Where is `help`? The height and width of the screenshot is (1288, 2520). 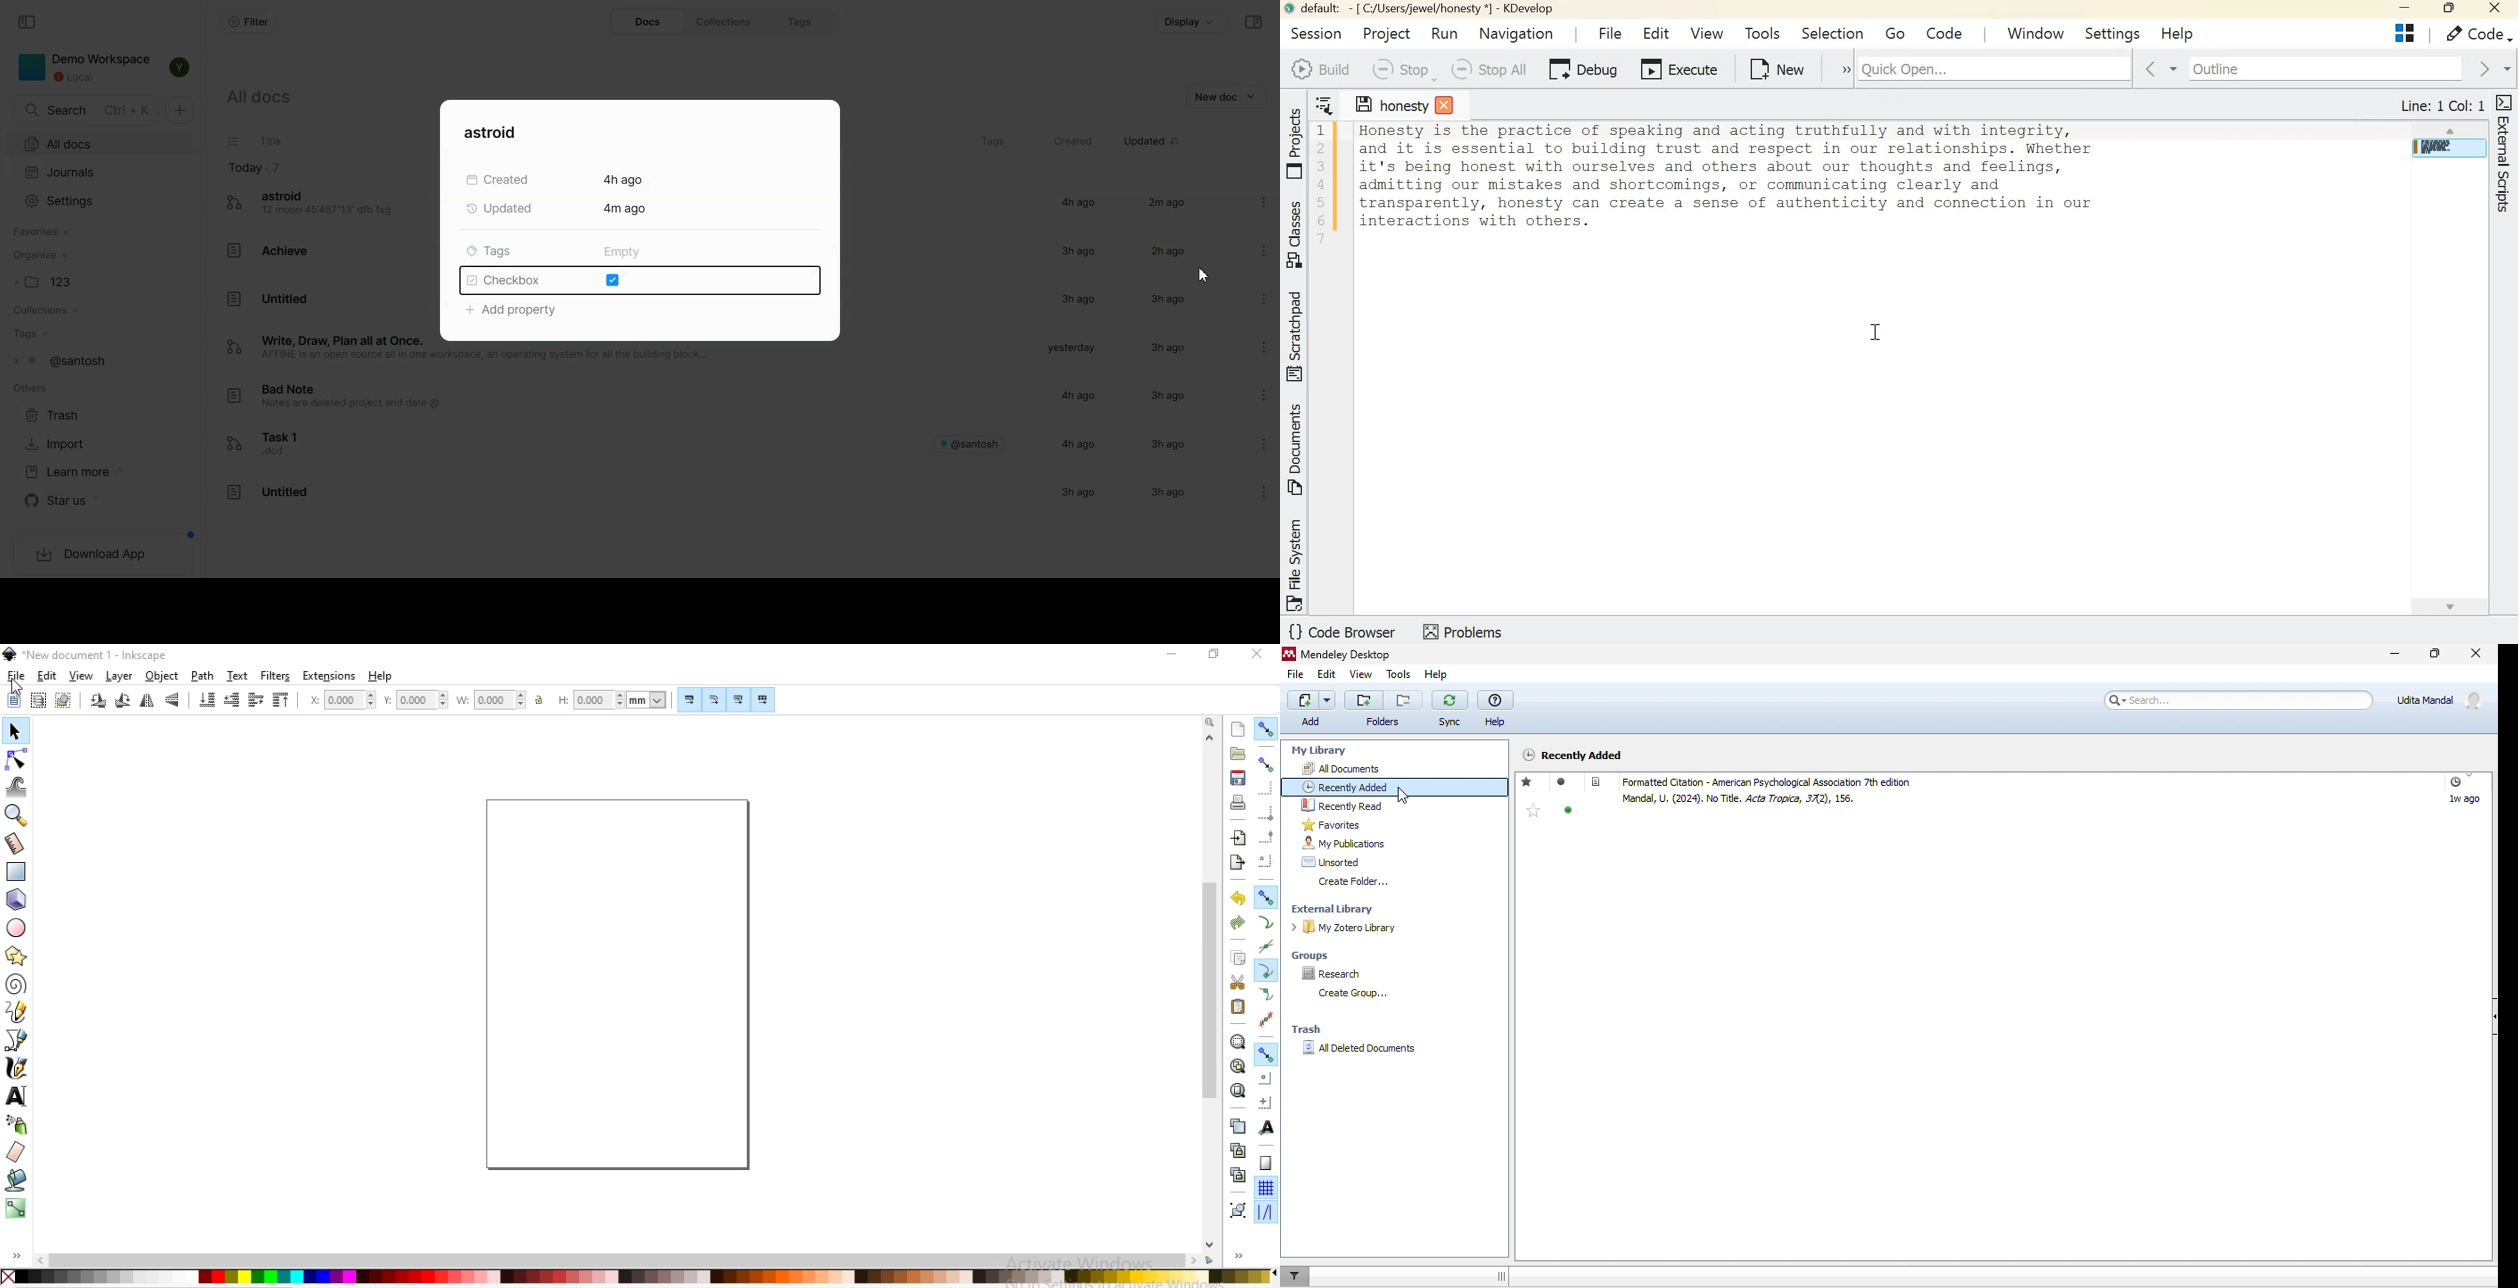
help is located at coordinates (1439, 674).